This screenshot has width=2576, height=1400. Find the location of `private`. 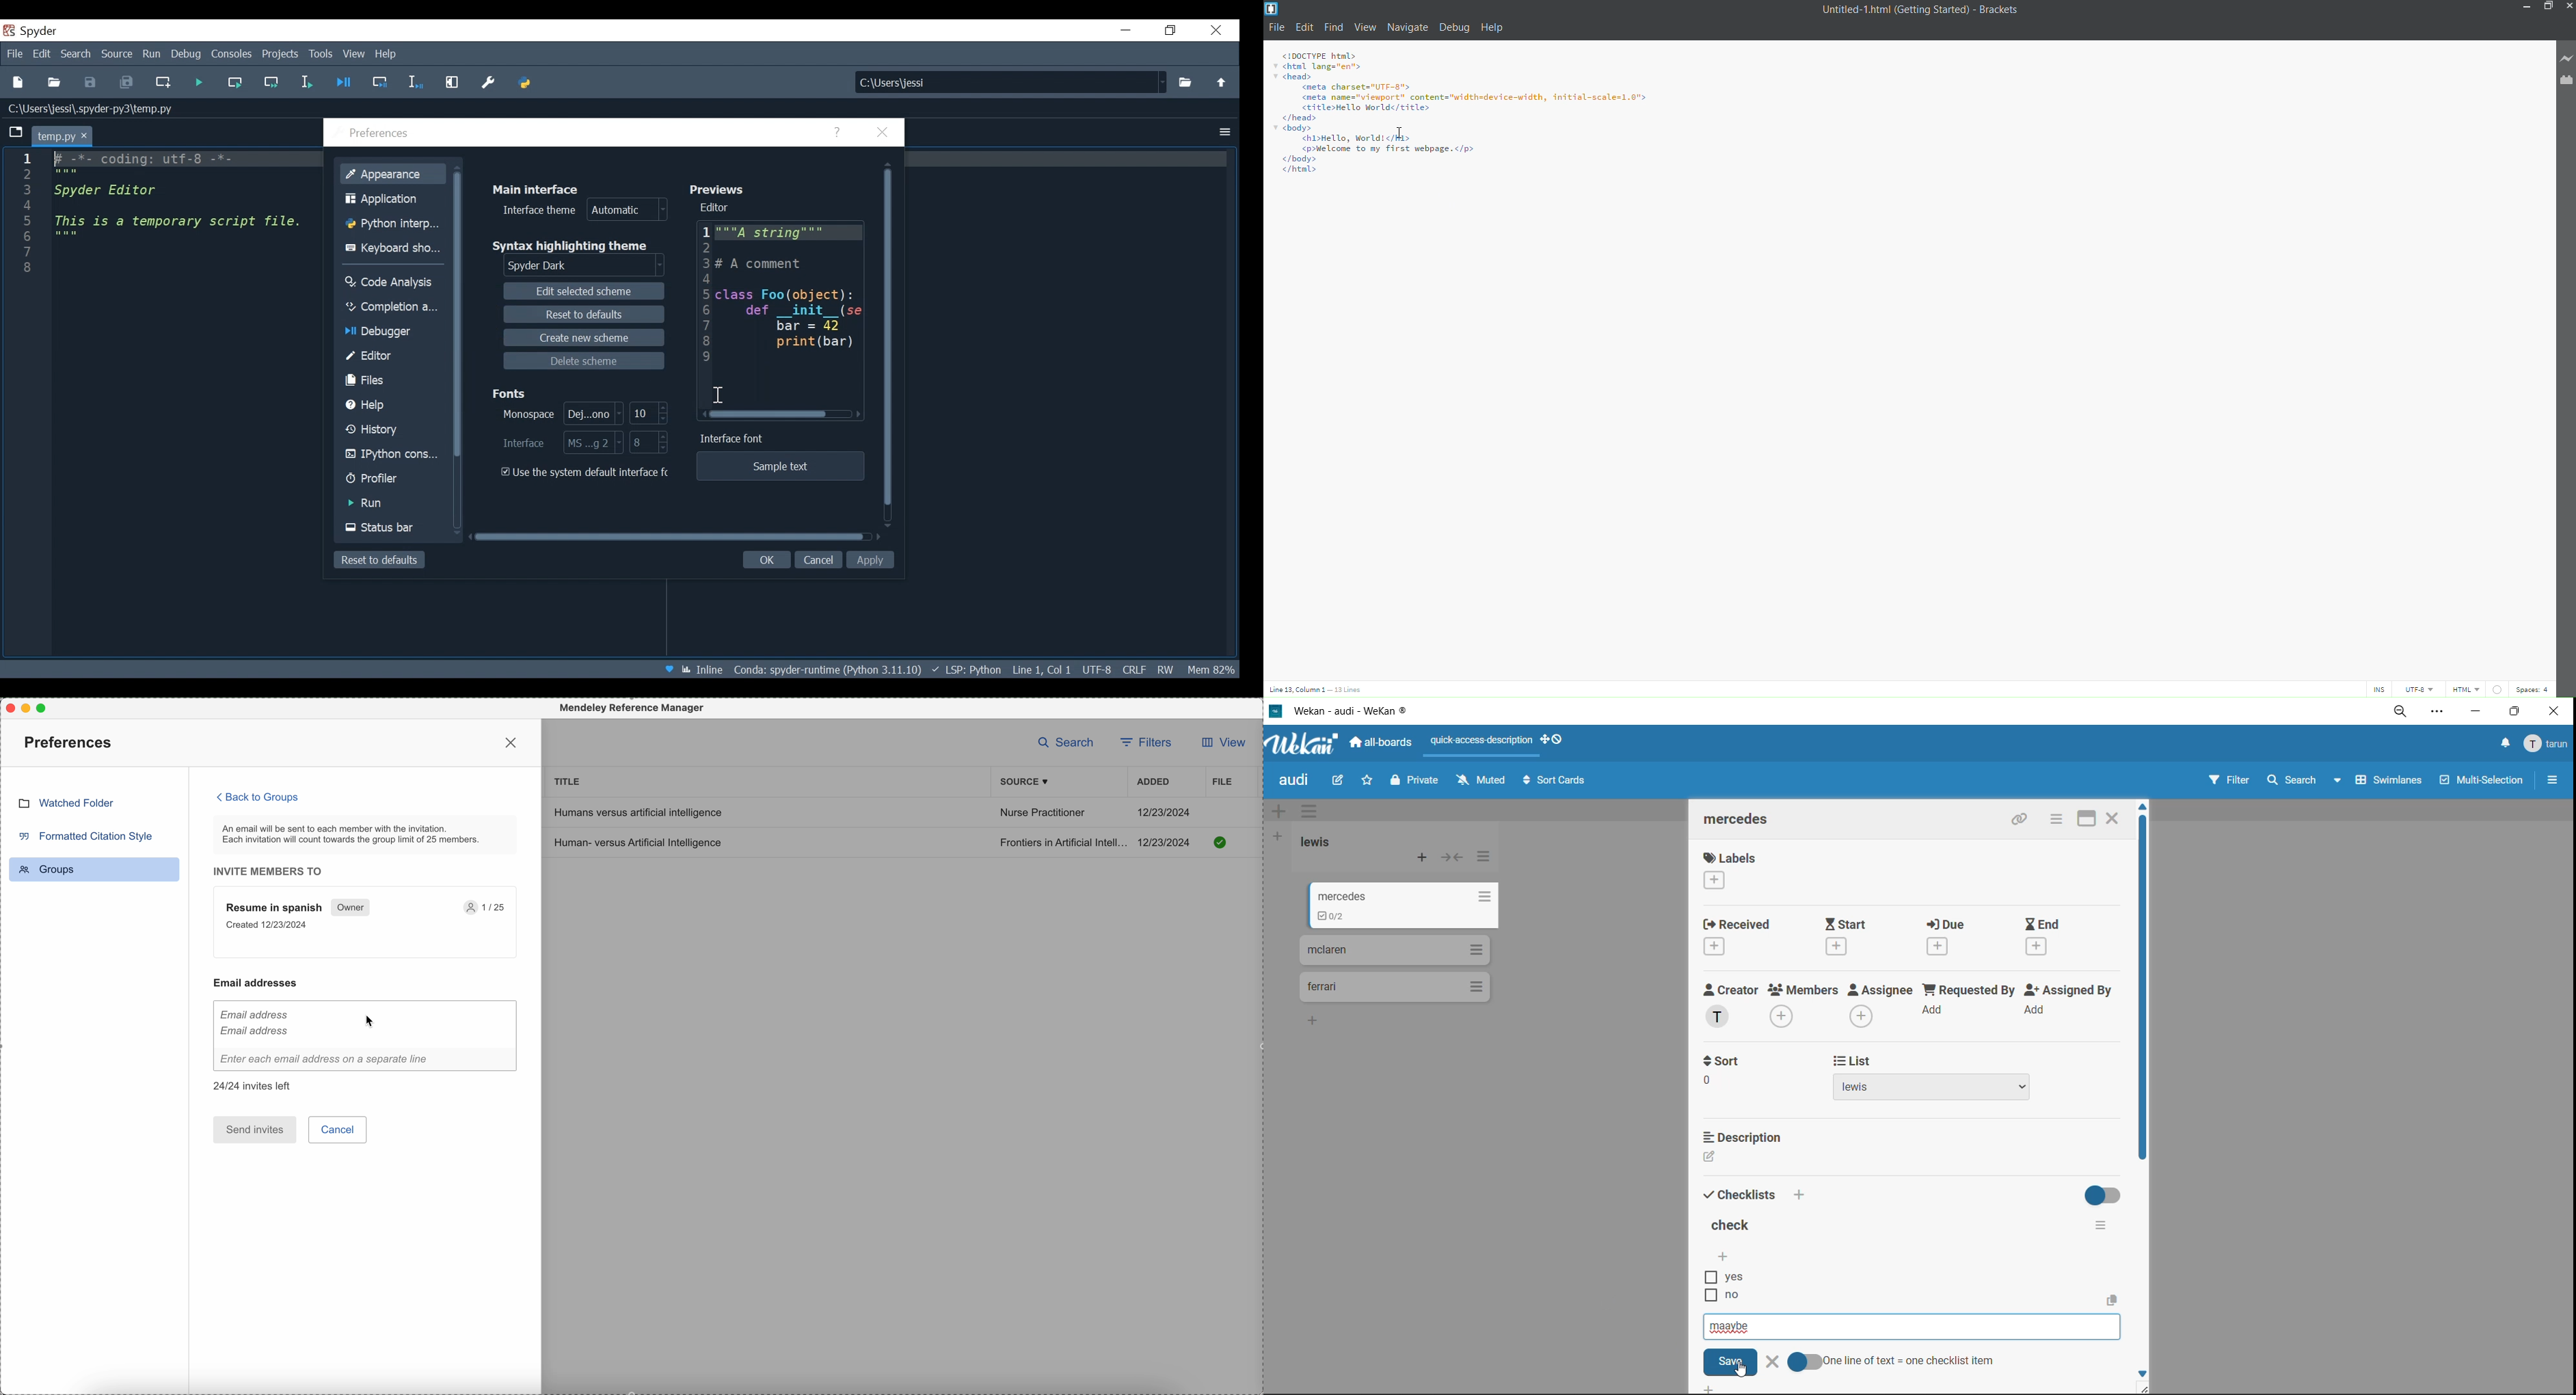

private is located at coordinates (1418, 781).